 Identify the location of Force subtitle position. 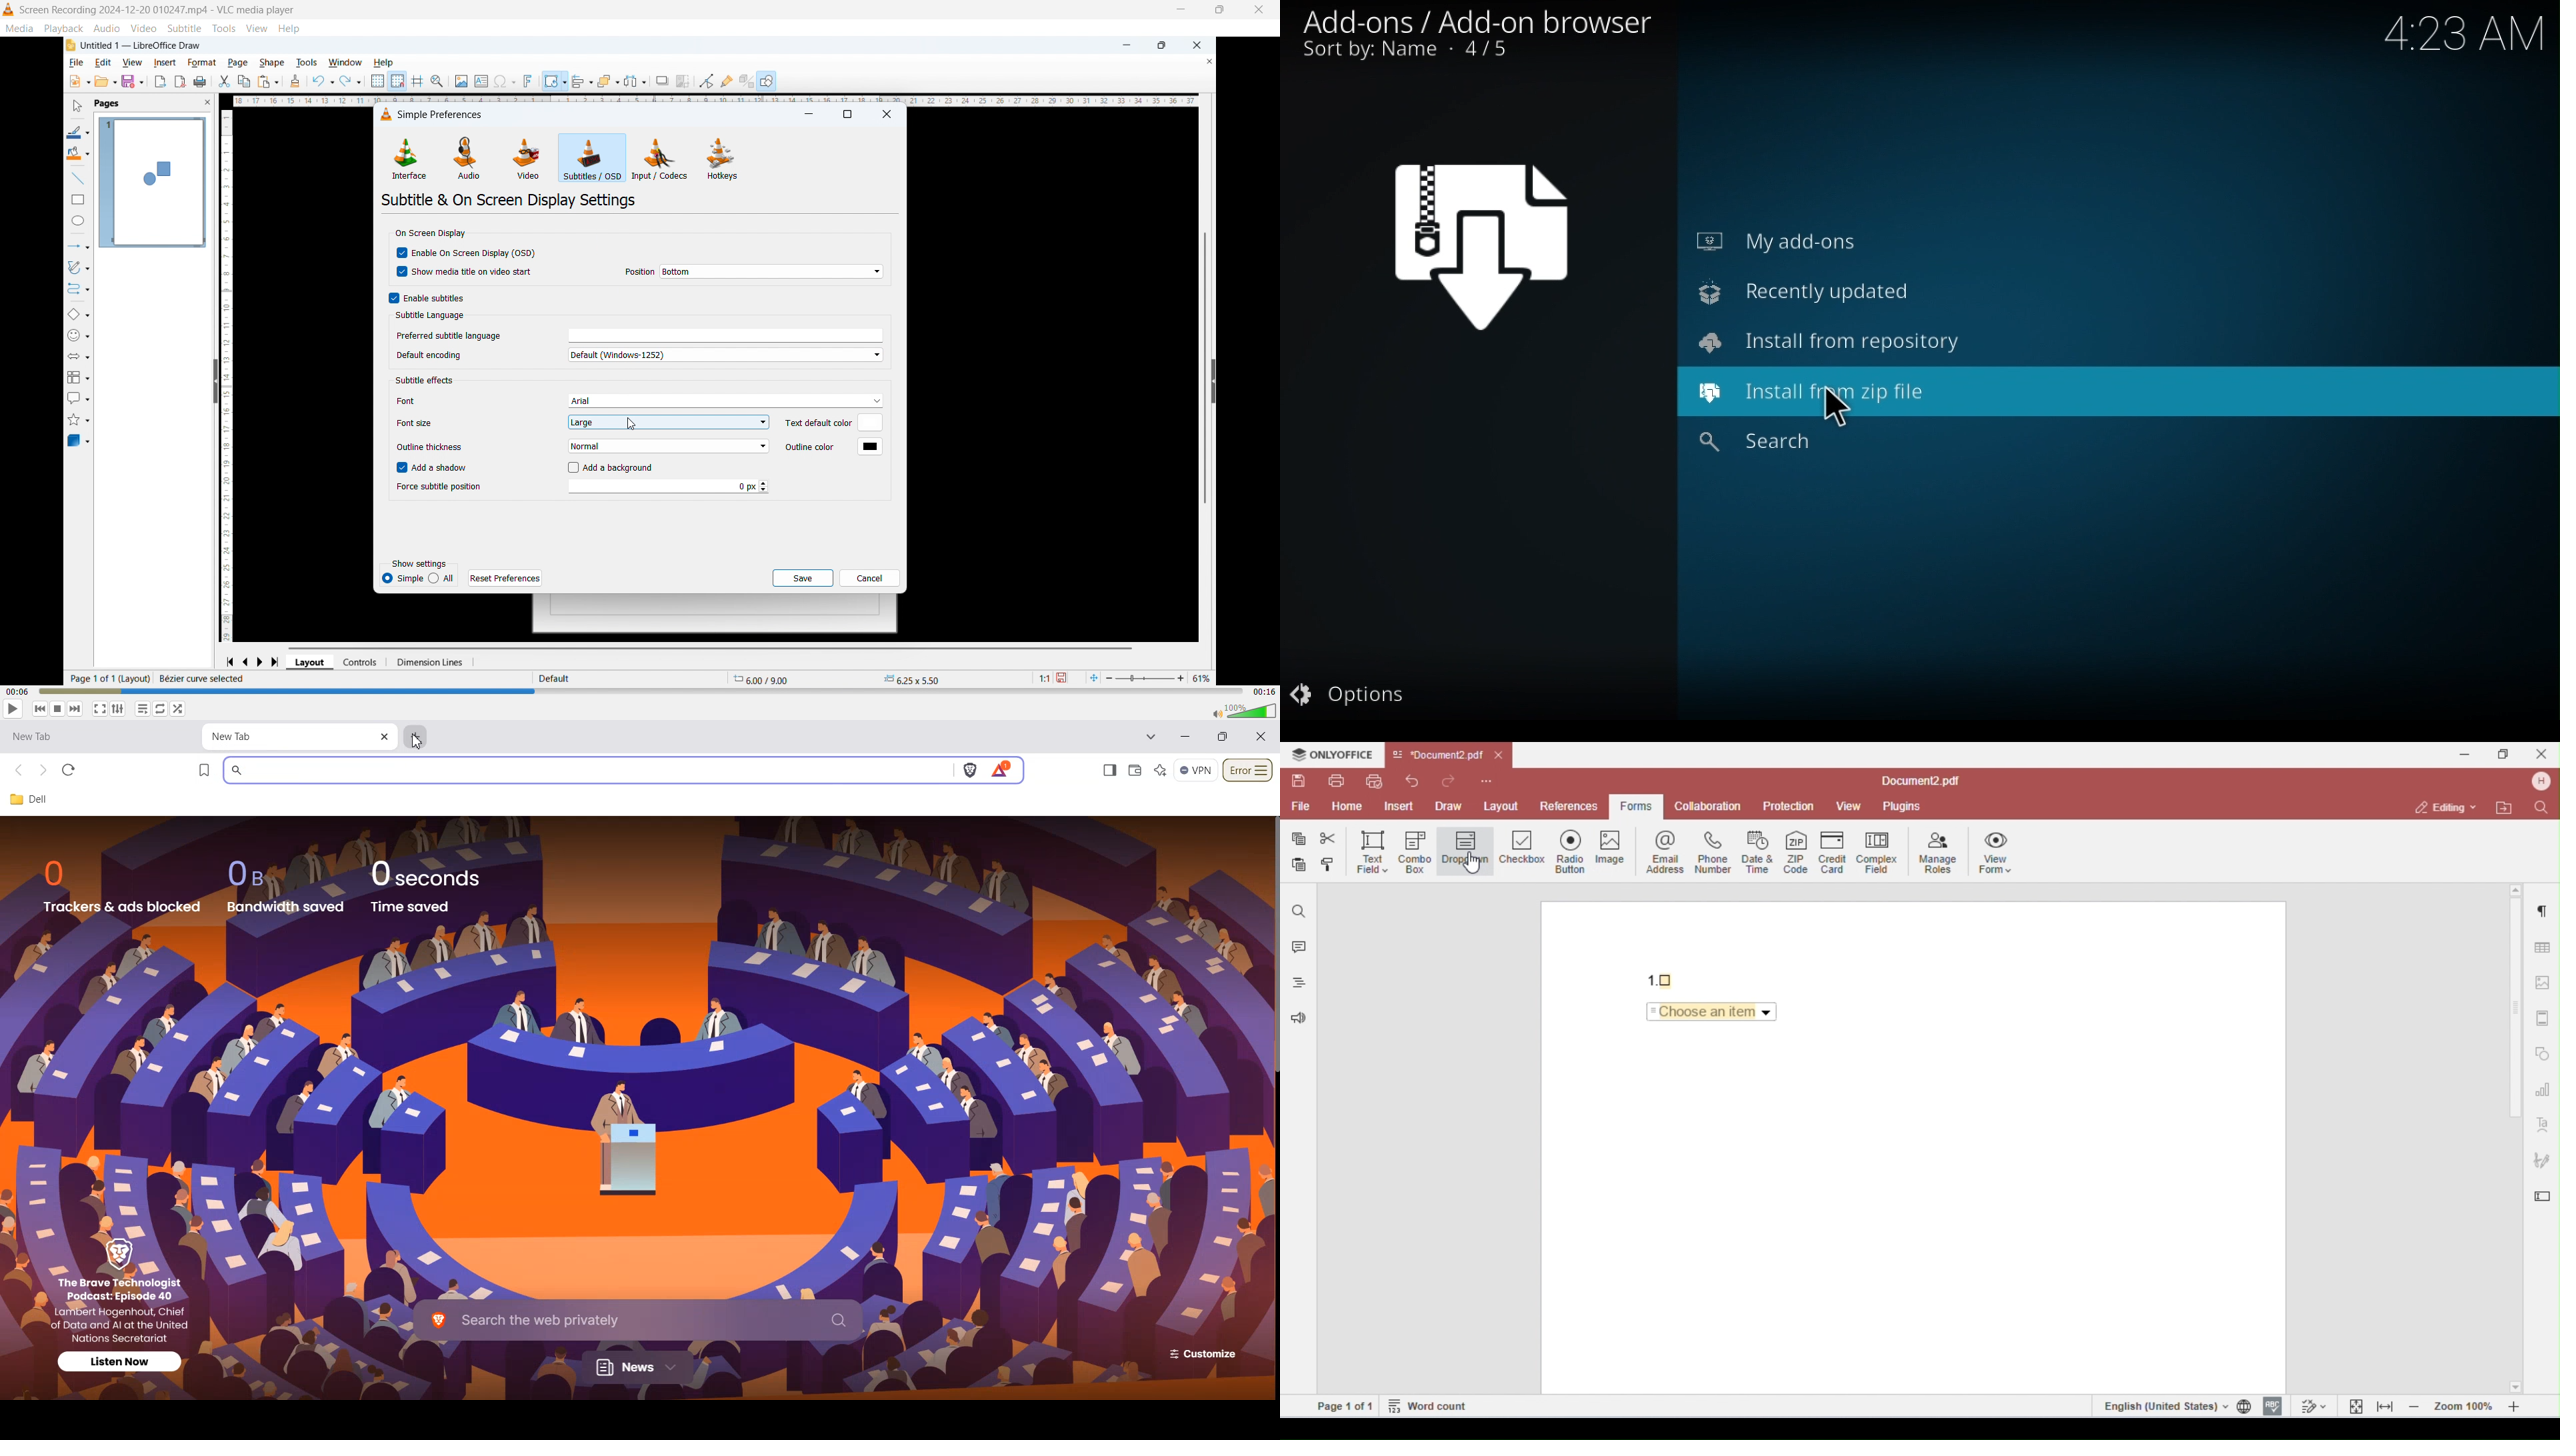
(439, 487).